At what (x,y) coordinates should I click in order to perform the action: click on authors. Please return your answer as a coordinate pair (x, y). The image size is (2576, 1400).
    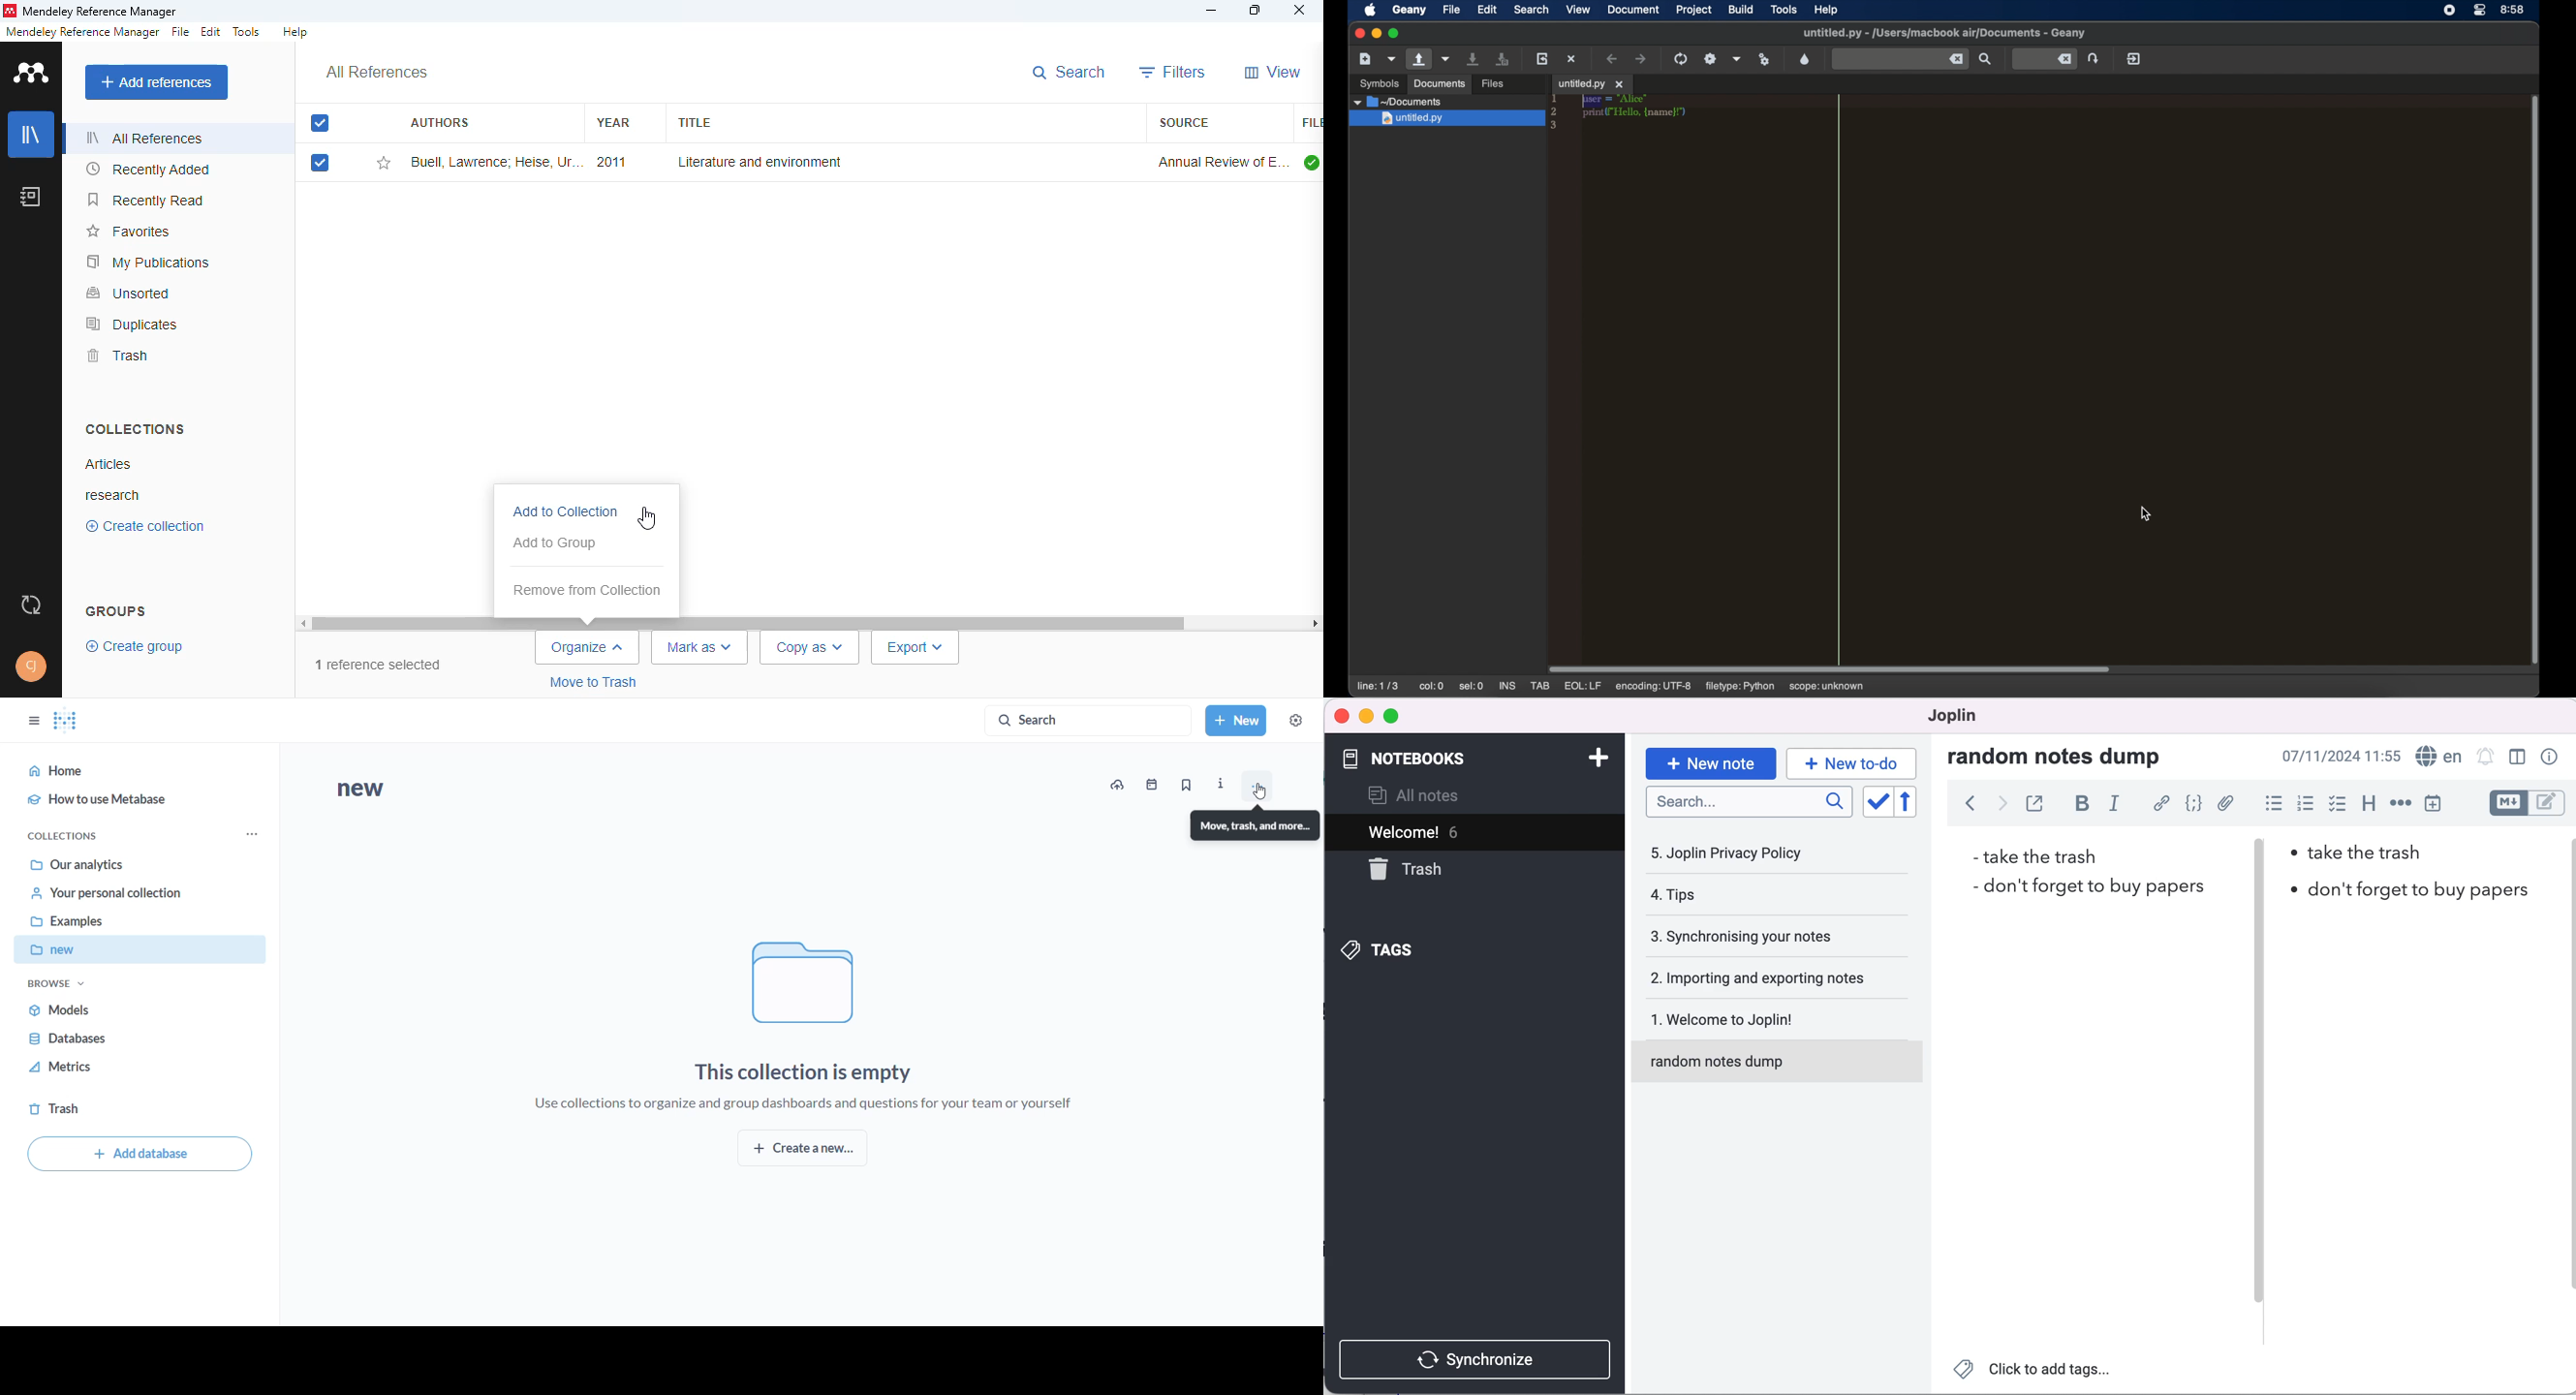
    Looking at the image, I should click on (439, 121).